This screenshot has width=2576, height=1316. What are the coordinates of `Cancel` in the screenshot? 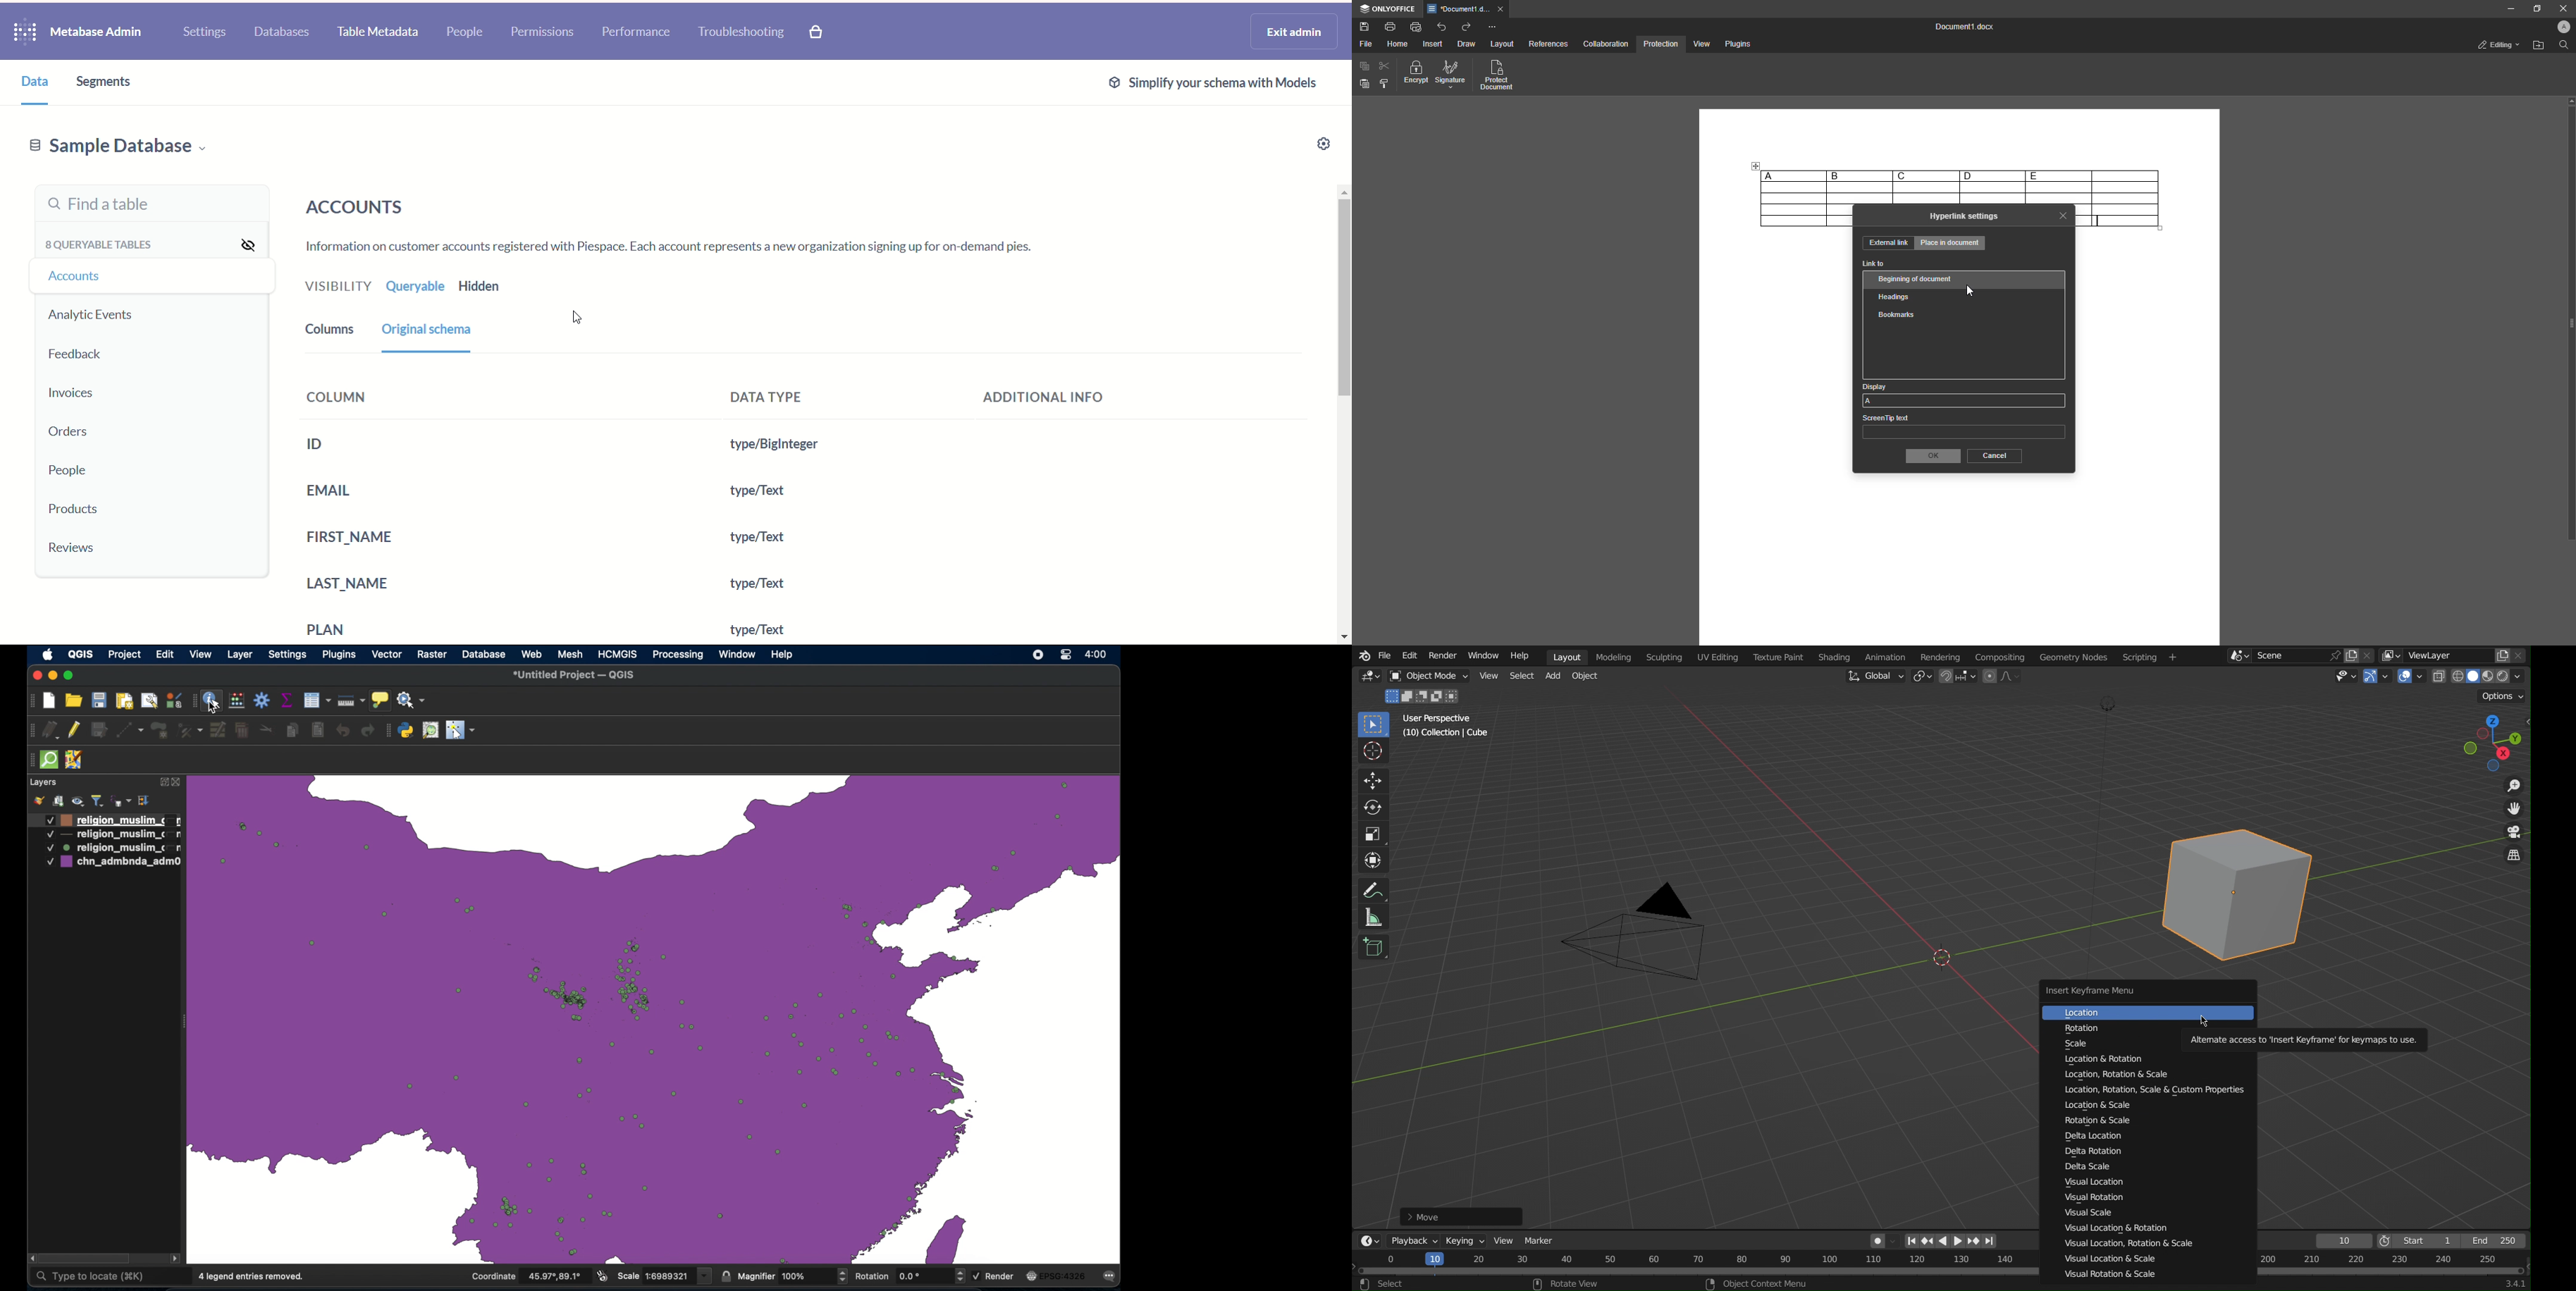 It's located at (1994, 455).